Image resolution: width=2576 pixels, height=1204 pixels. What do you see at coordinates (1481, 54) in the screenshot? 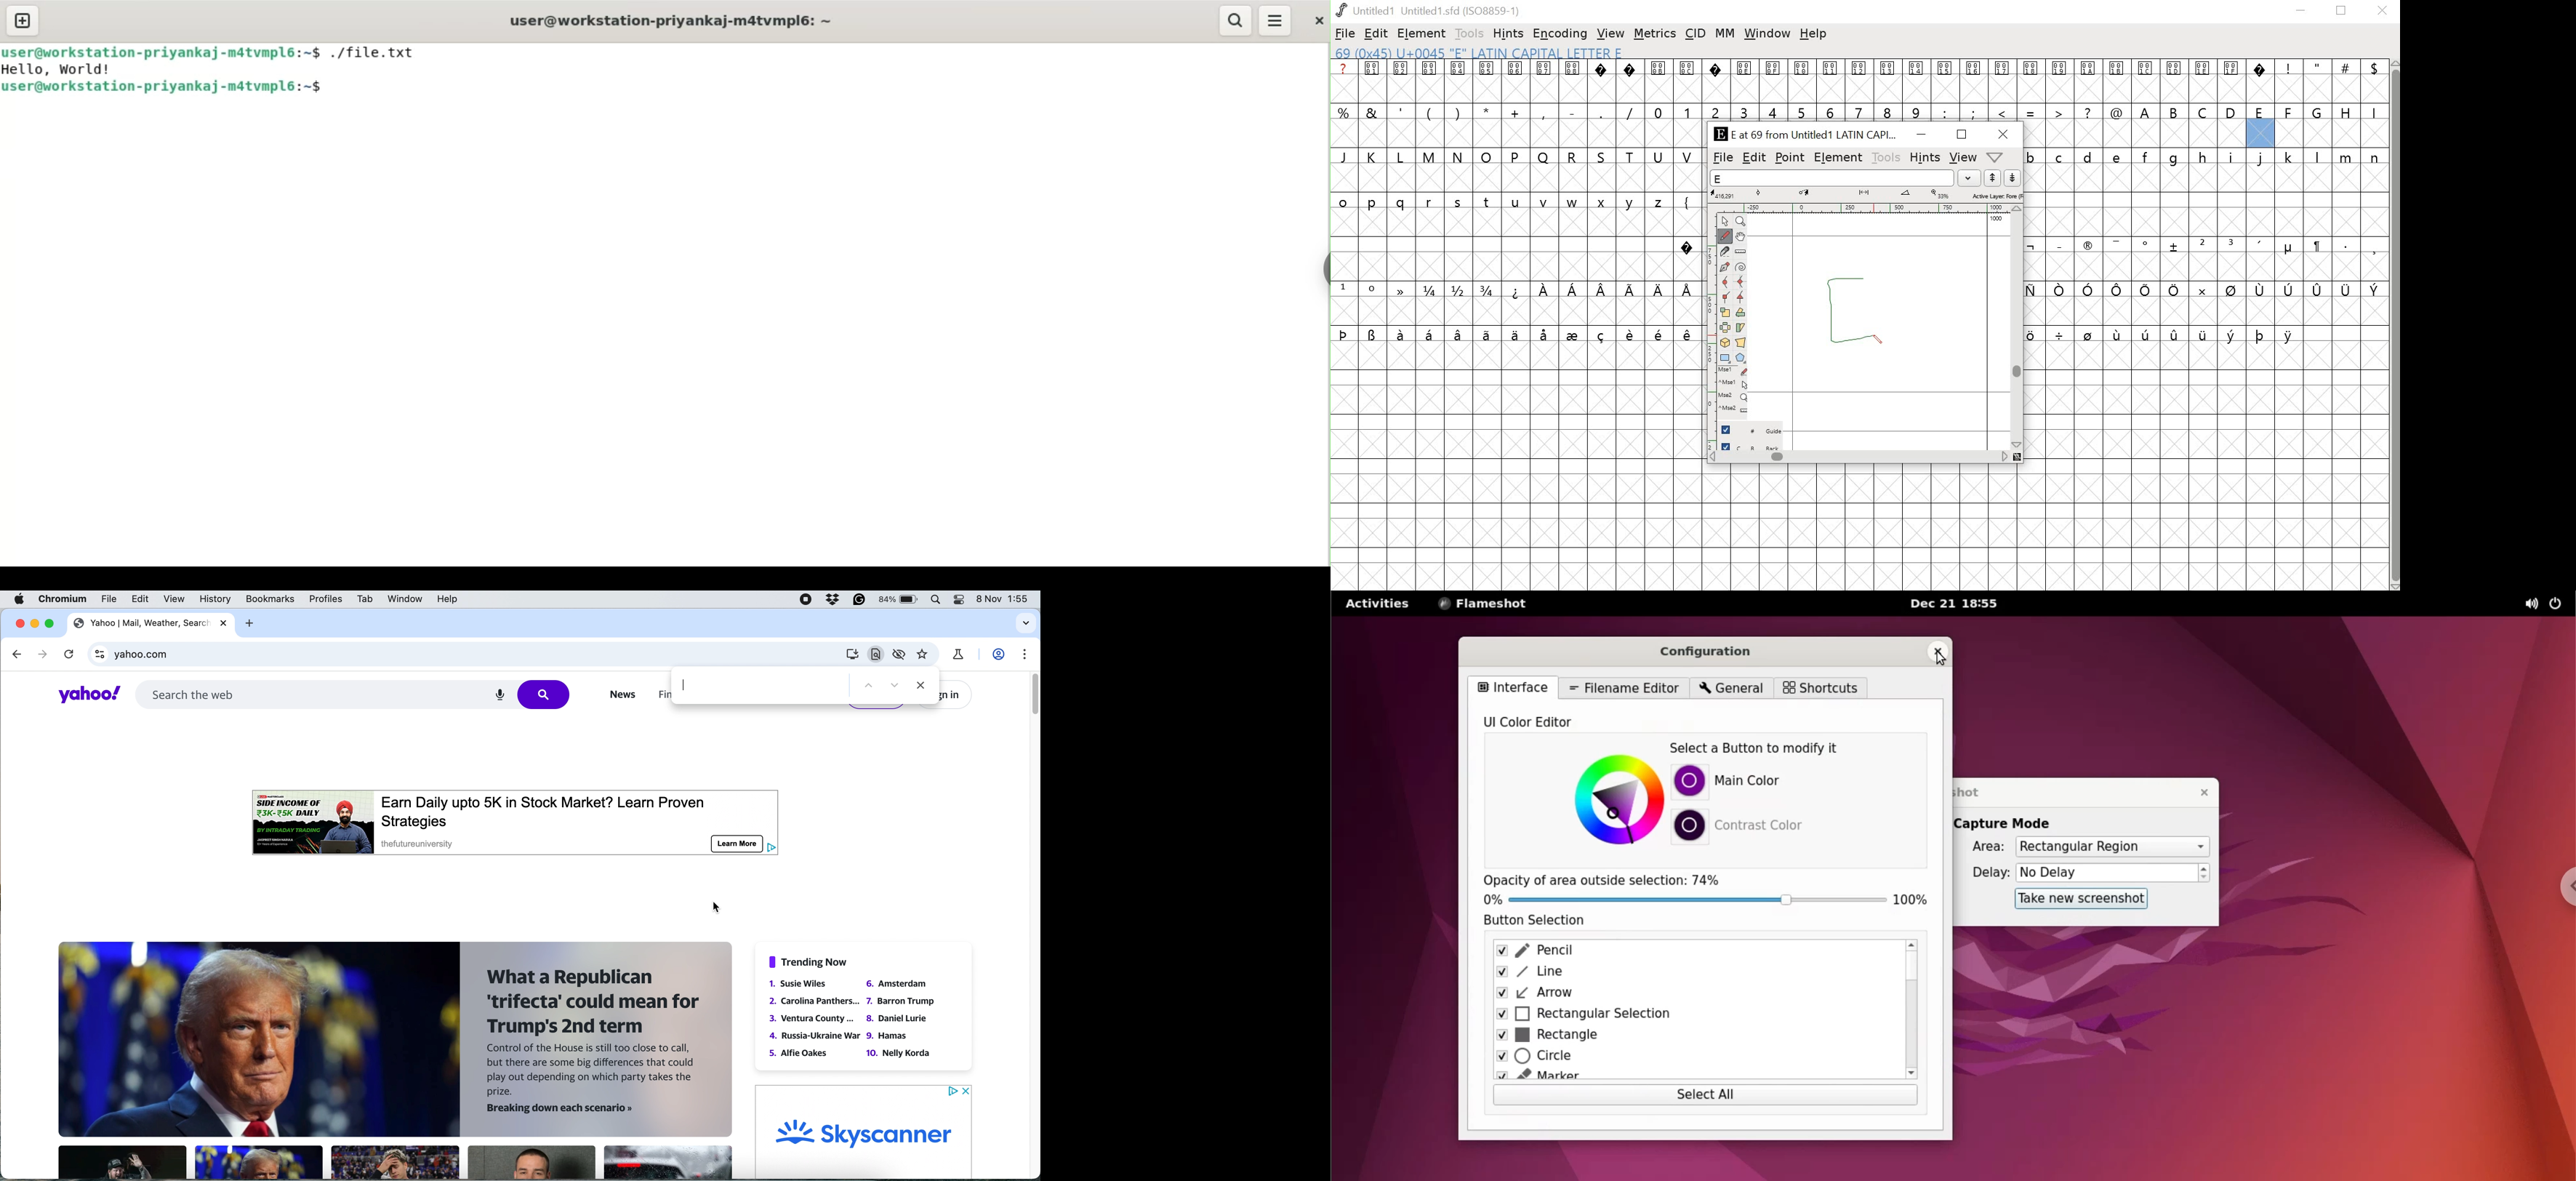
I see `69 (0x45) U+0045 "E" LATIN CAPITAL Letter E` at bounding box center [1481, 54].